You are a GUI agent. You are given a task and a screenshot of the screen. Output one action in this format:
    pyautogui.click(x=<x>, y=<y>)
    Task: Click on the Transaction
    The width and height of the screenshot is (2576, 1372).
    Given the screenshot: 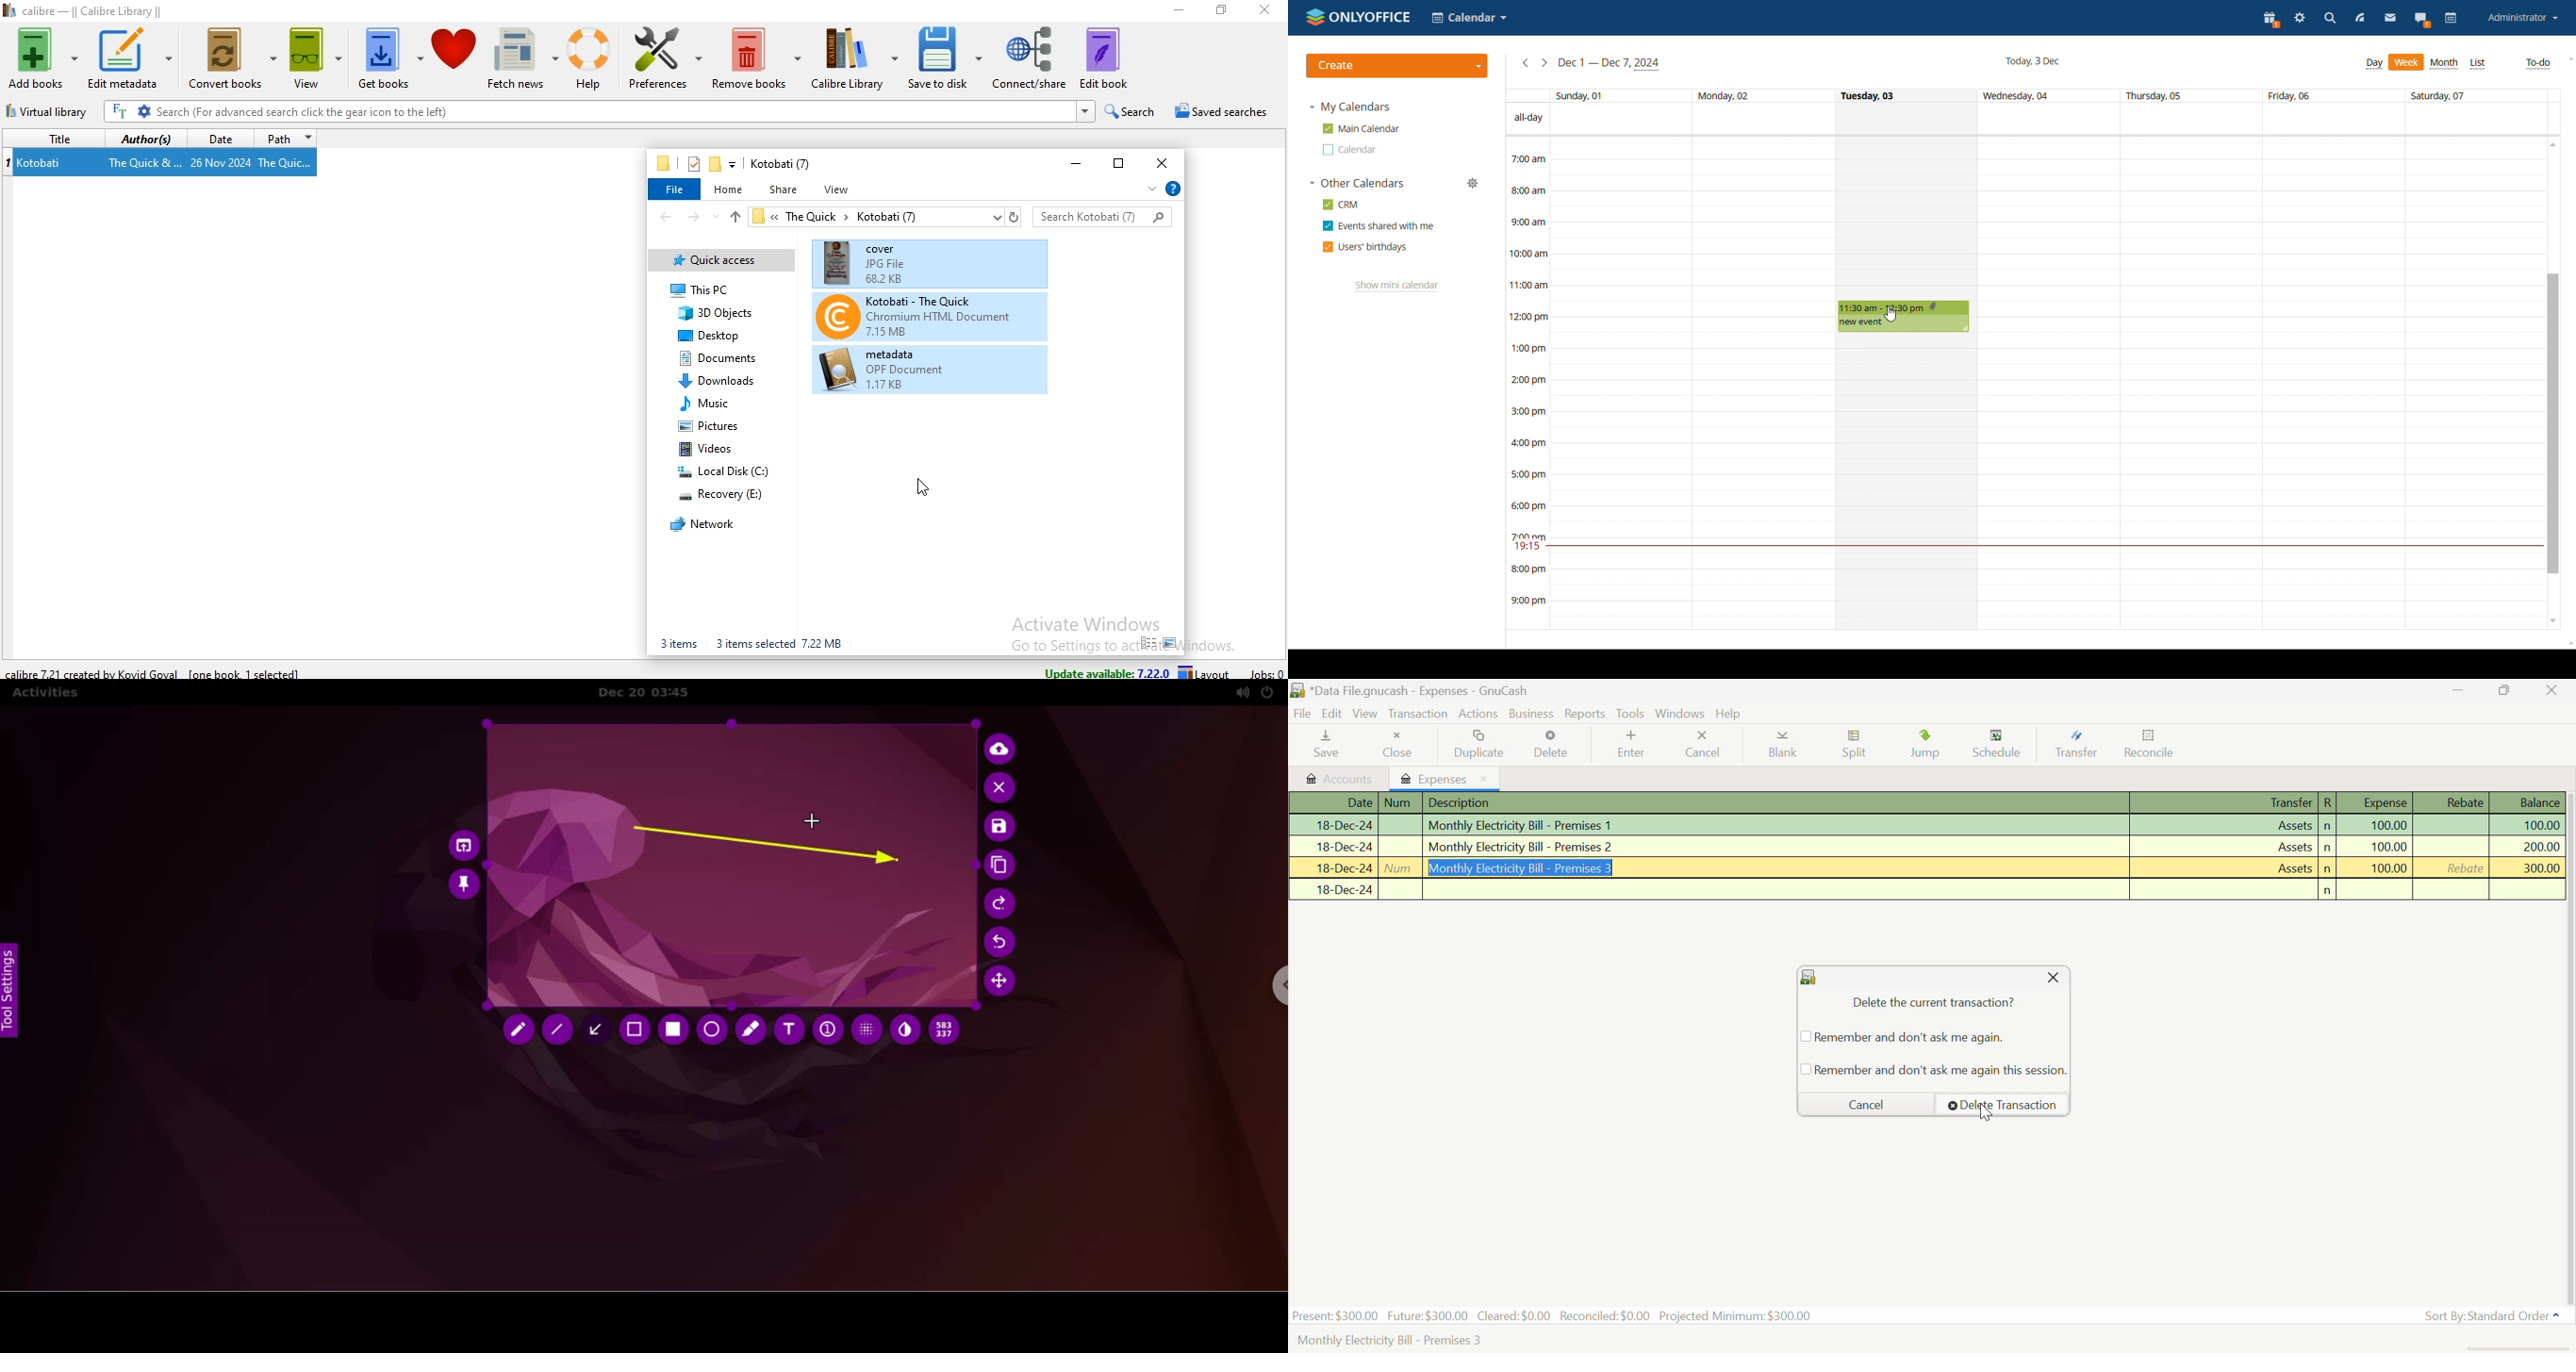 What is the action you would take?
    pyautogui.click(x=1418, y=714)
    